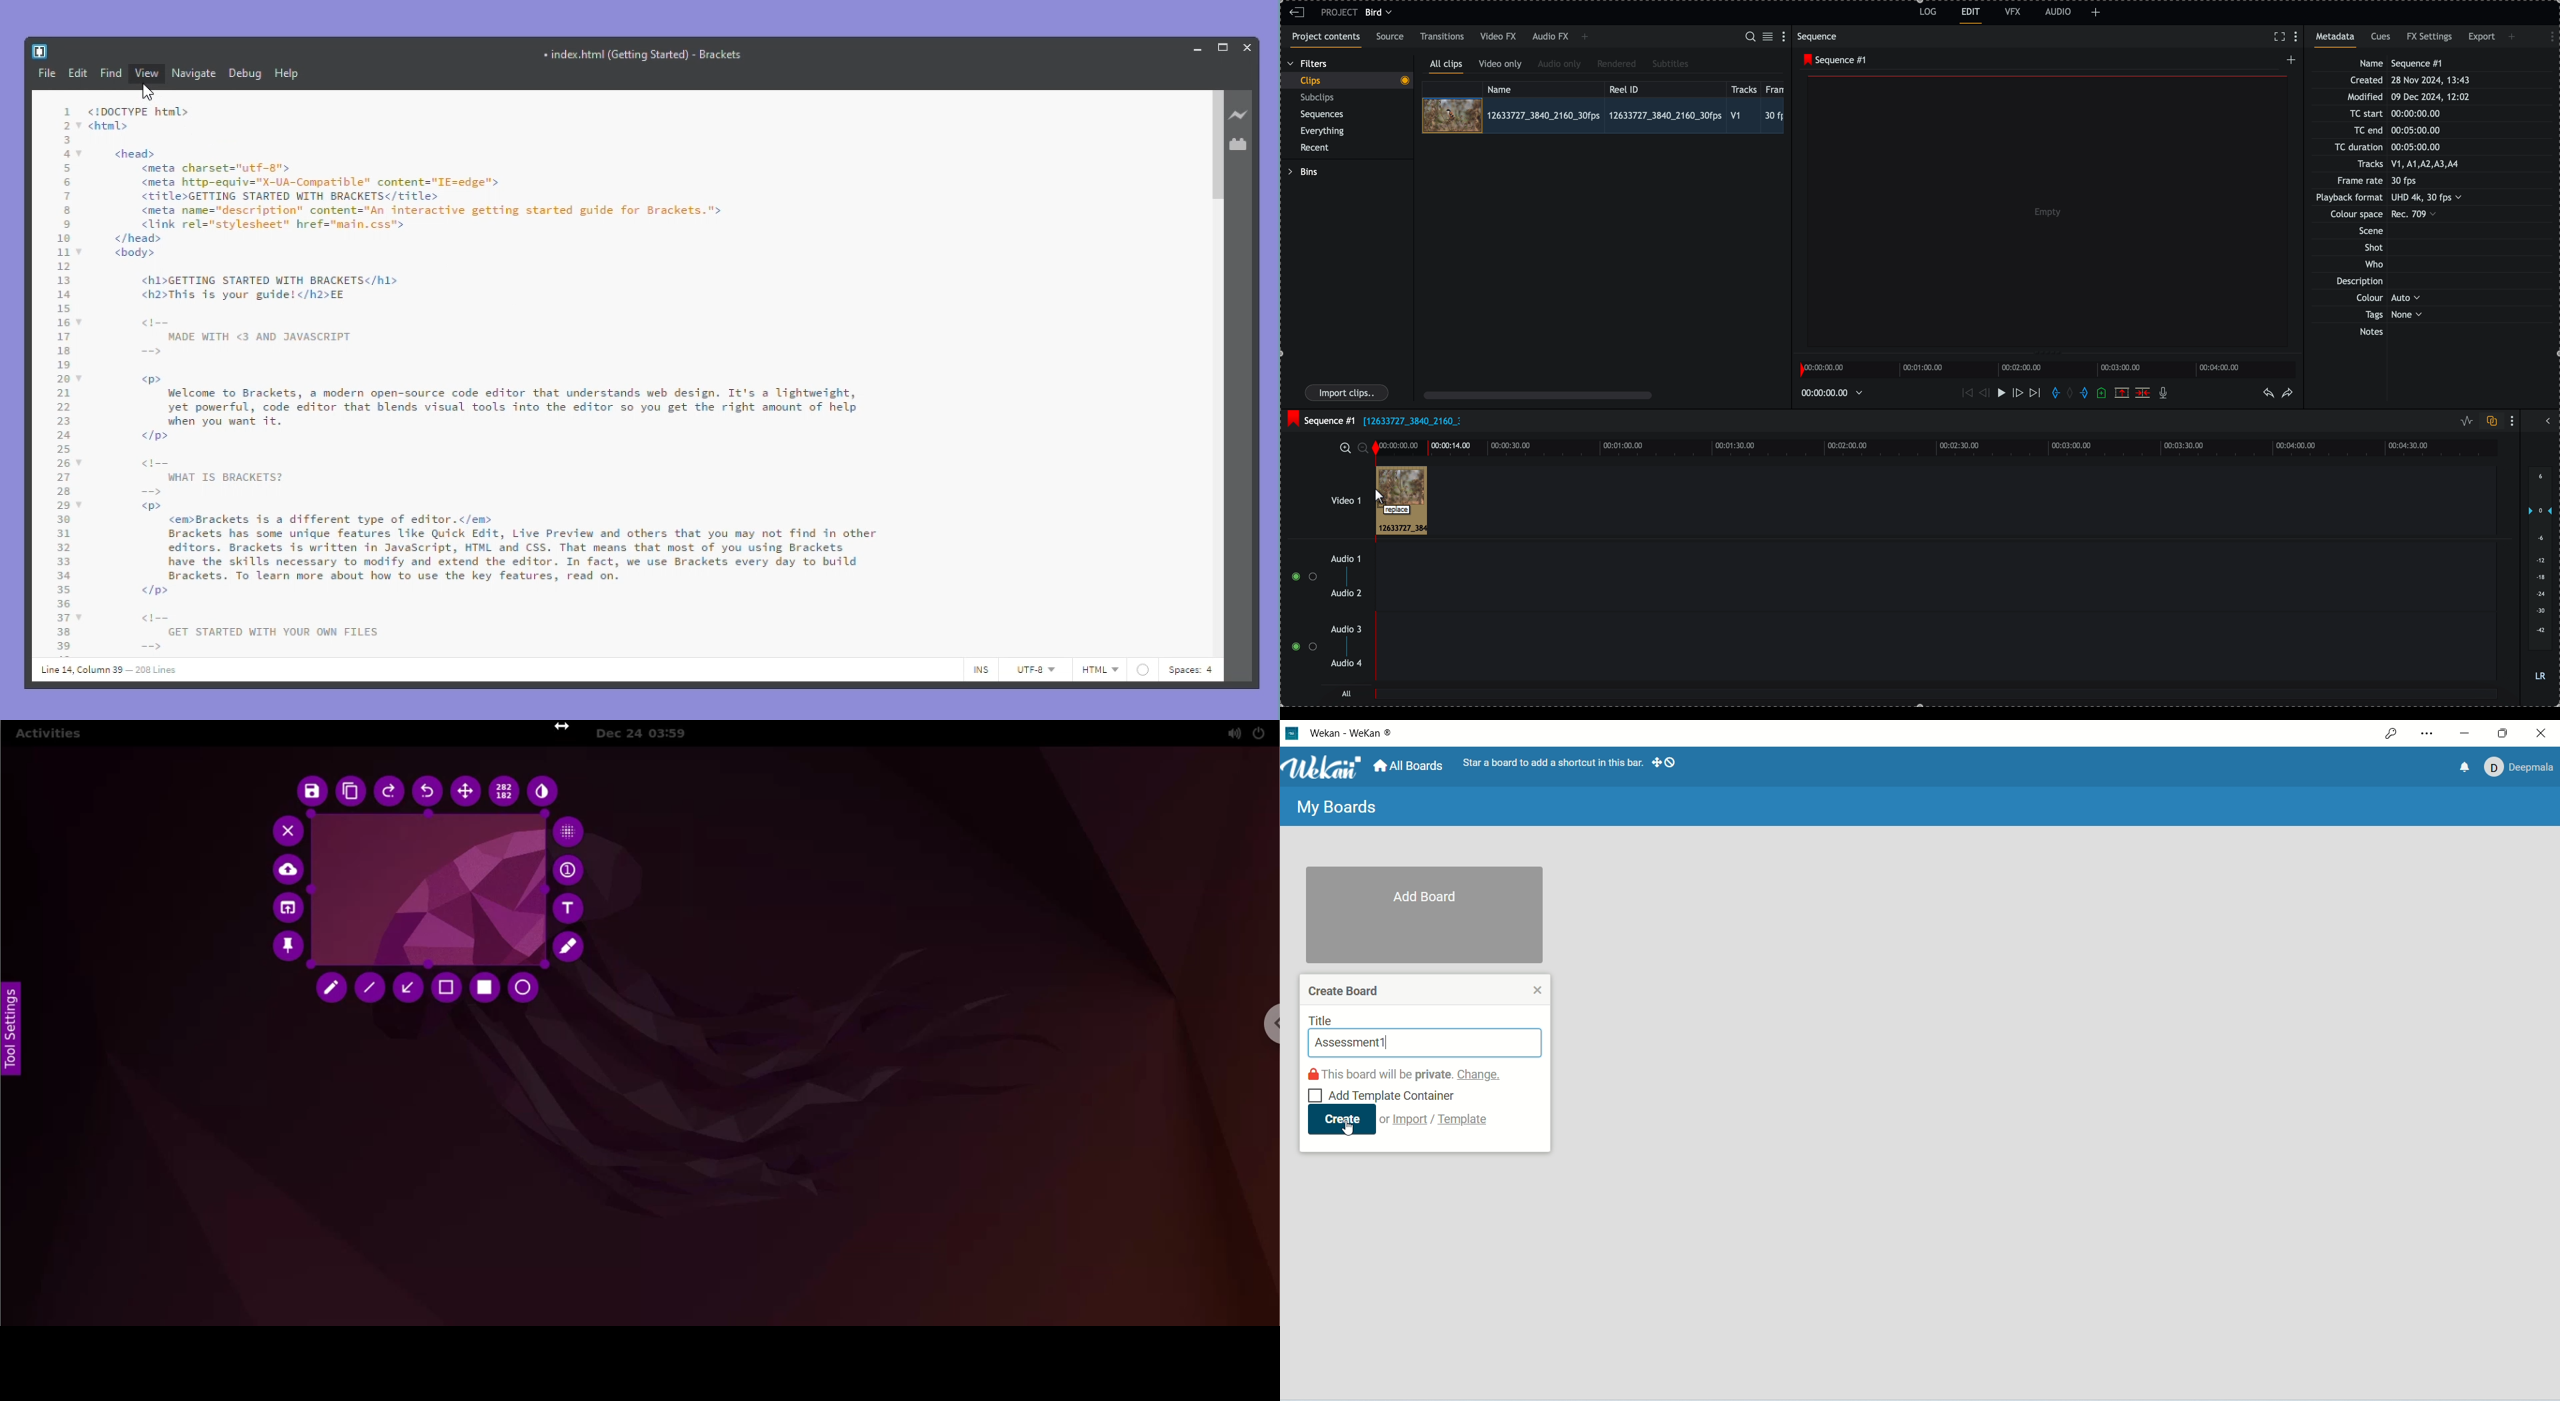 Image resolution: width=2576 pixels, height=1428 pixels. What do you see at coordinates (1926, 13) in the screenshot?
I see `log` at bounding box center [1926, 13].